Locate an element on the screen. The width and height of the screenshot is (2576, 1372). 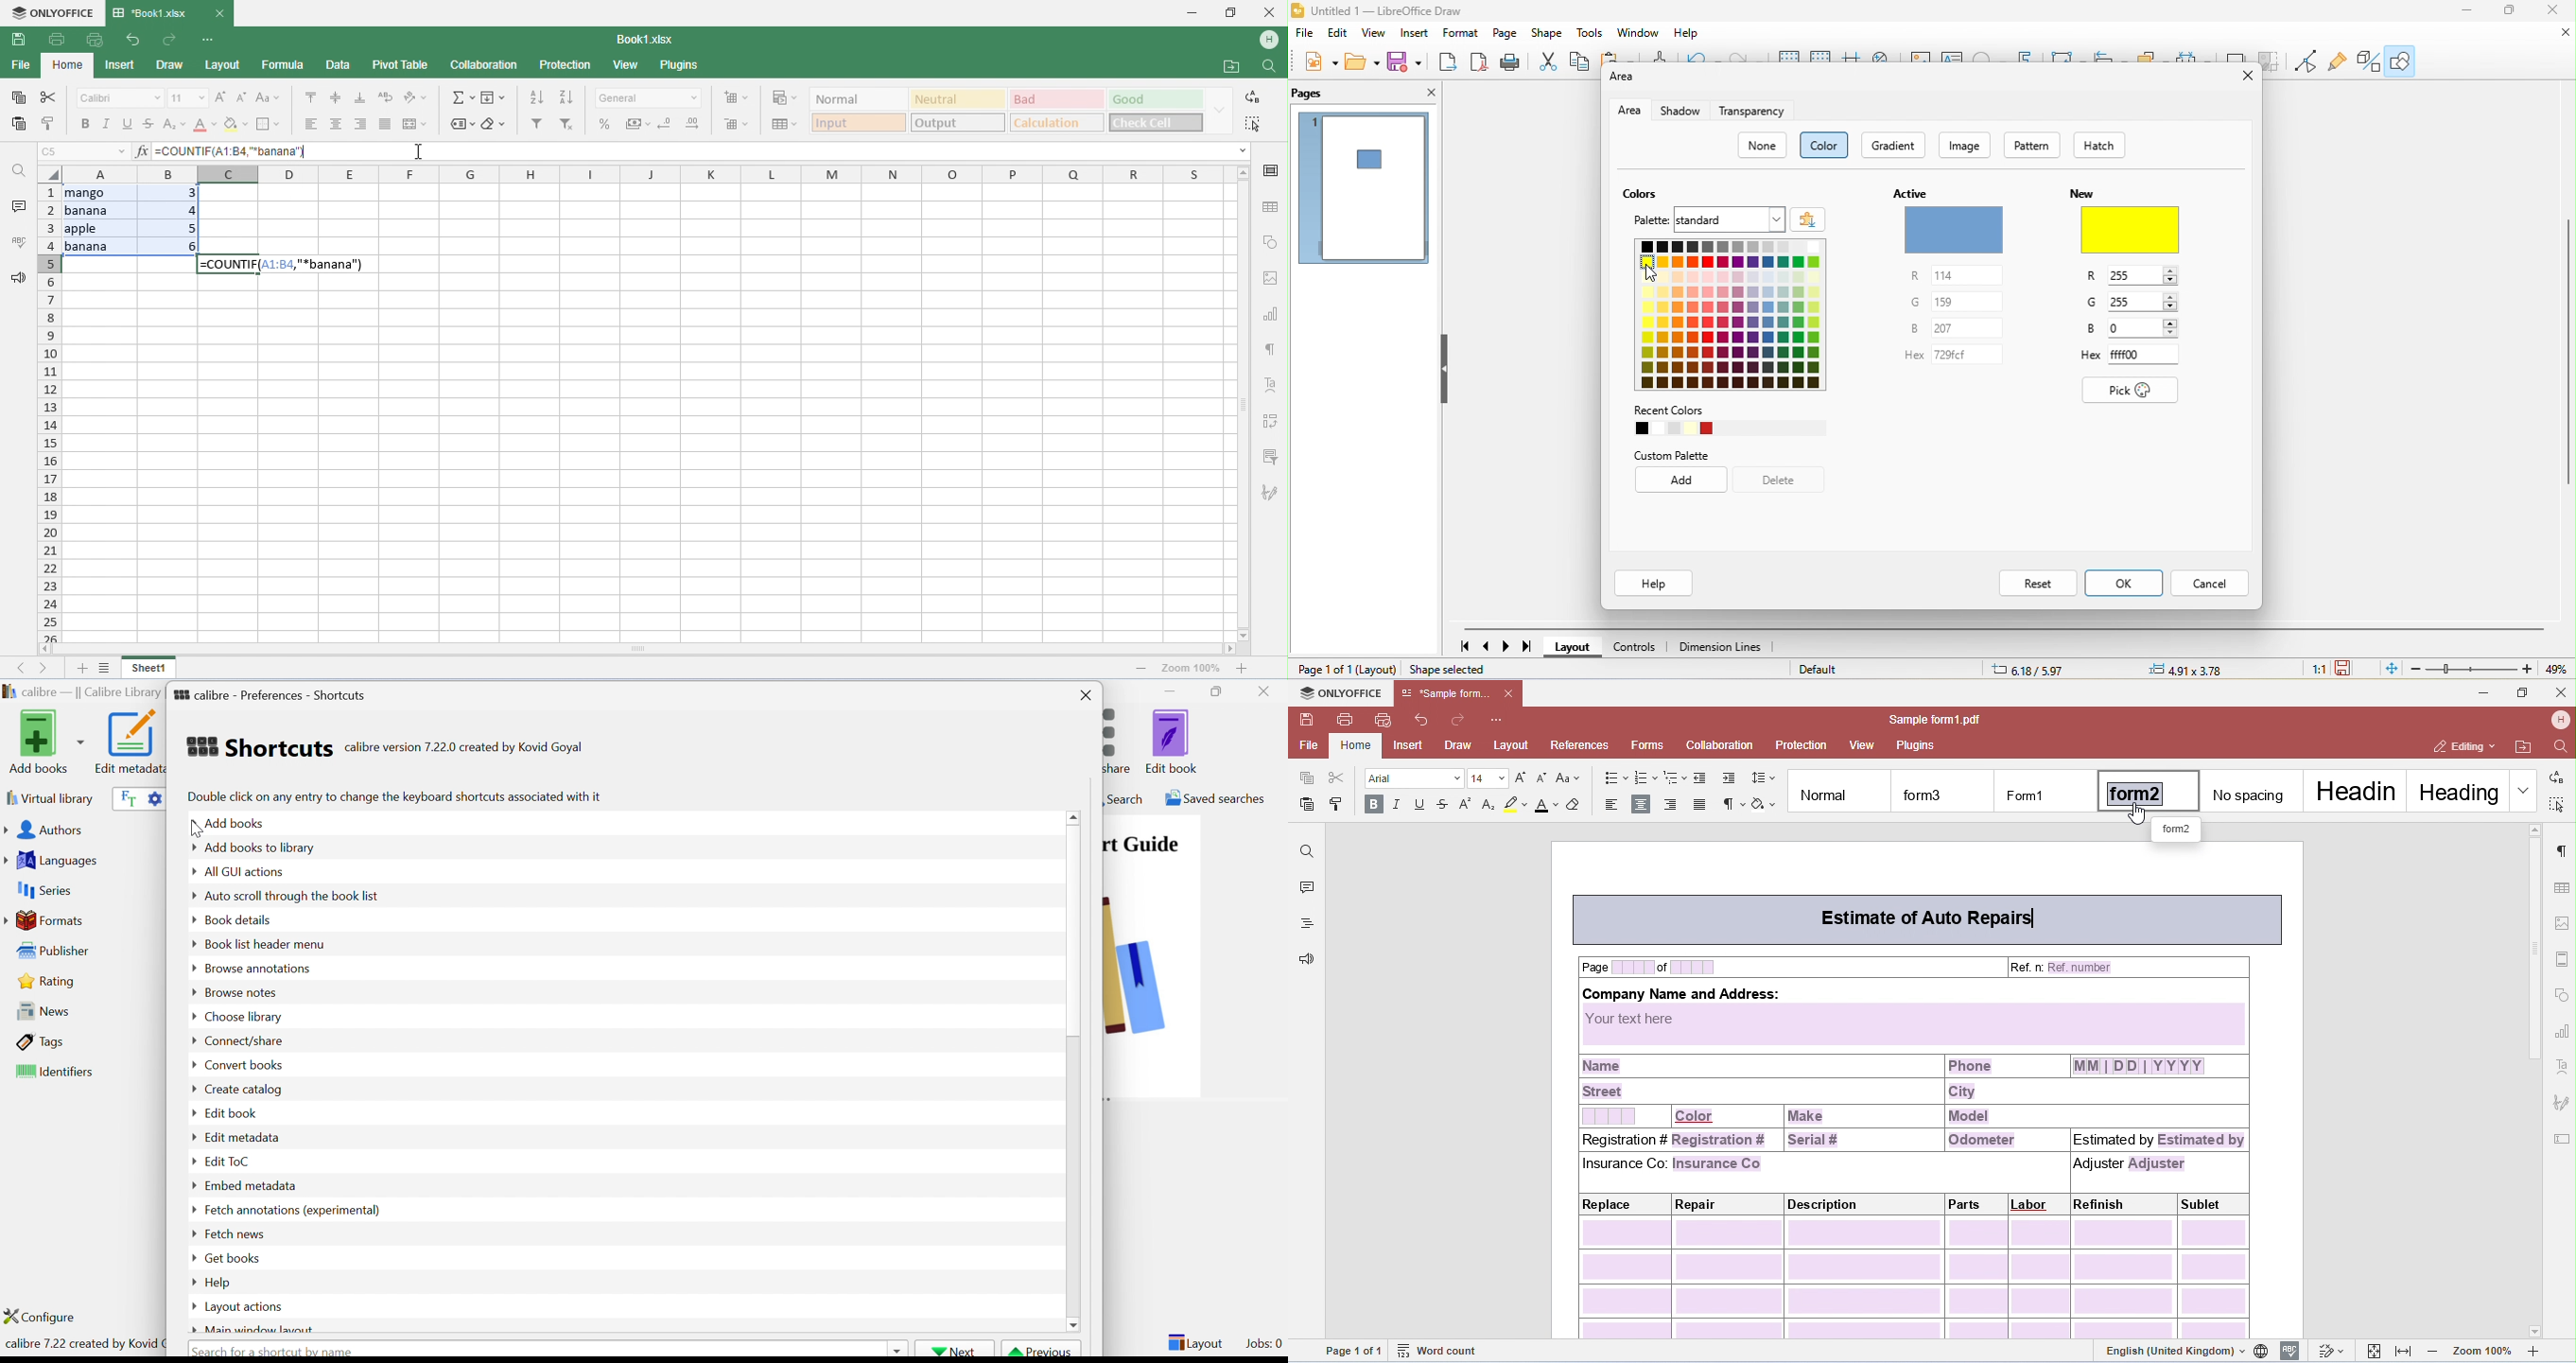
table settings is located at coordinates (1270, 207).